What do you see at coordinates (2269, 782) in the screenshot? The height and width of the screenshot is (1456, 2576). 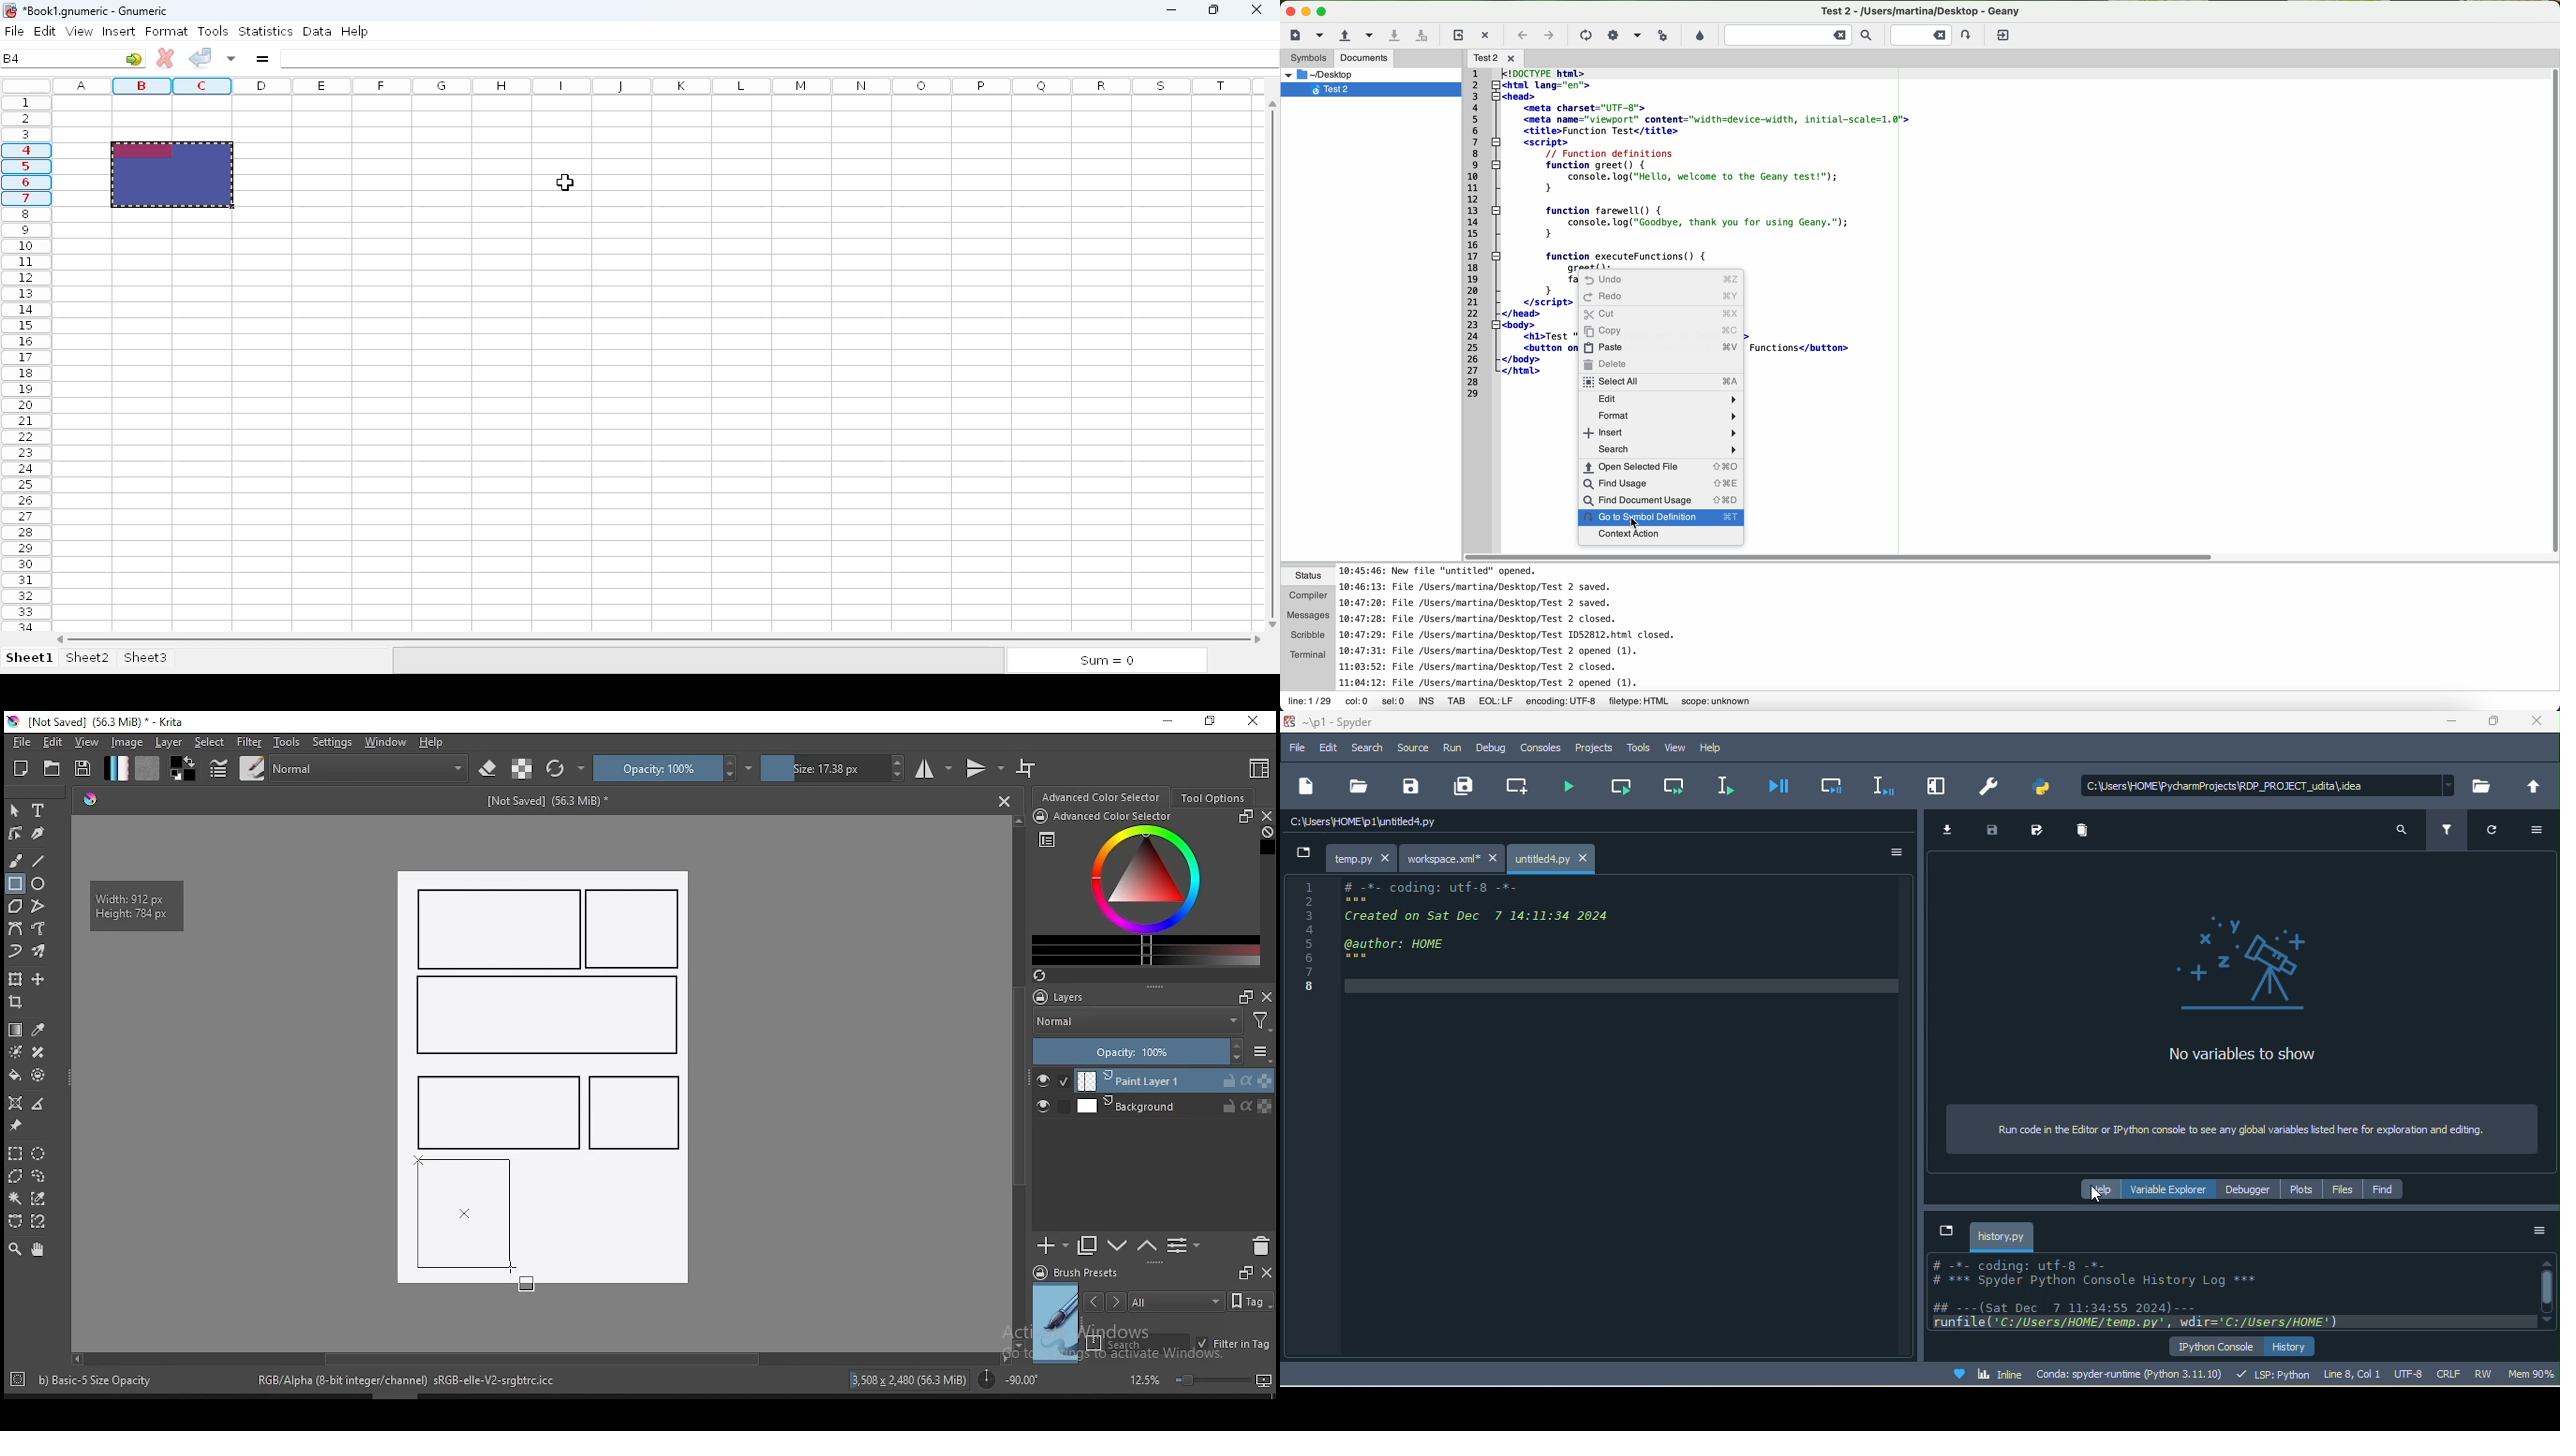 I see `c\users\home` at bounding box center [2269, 782].